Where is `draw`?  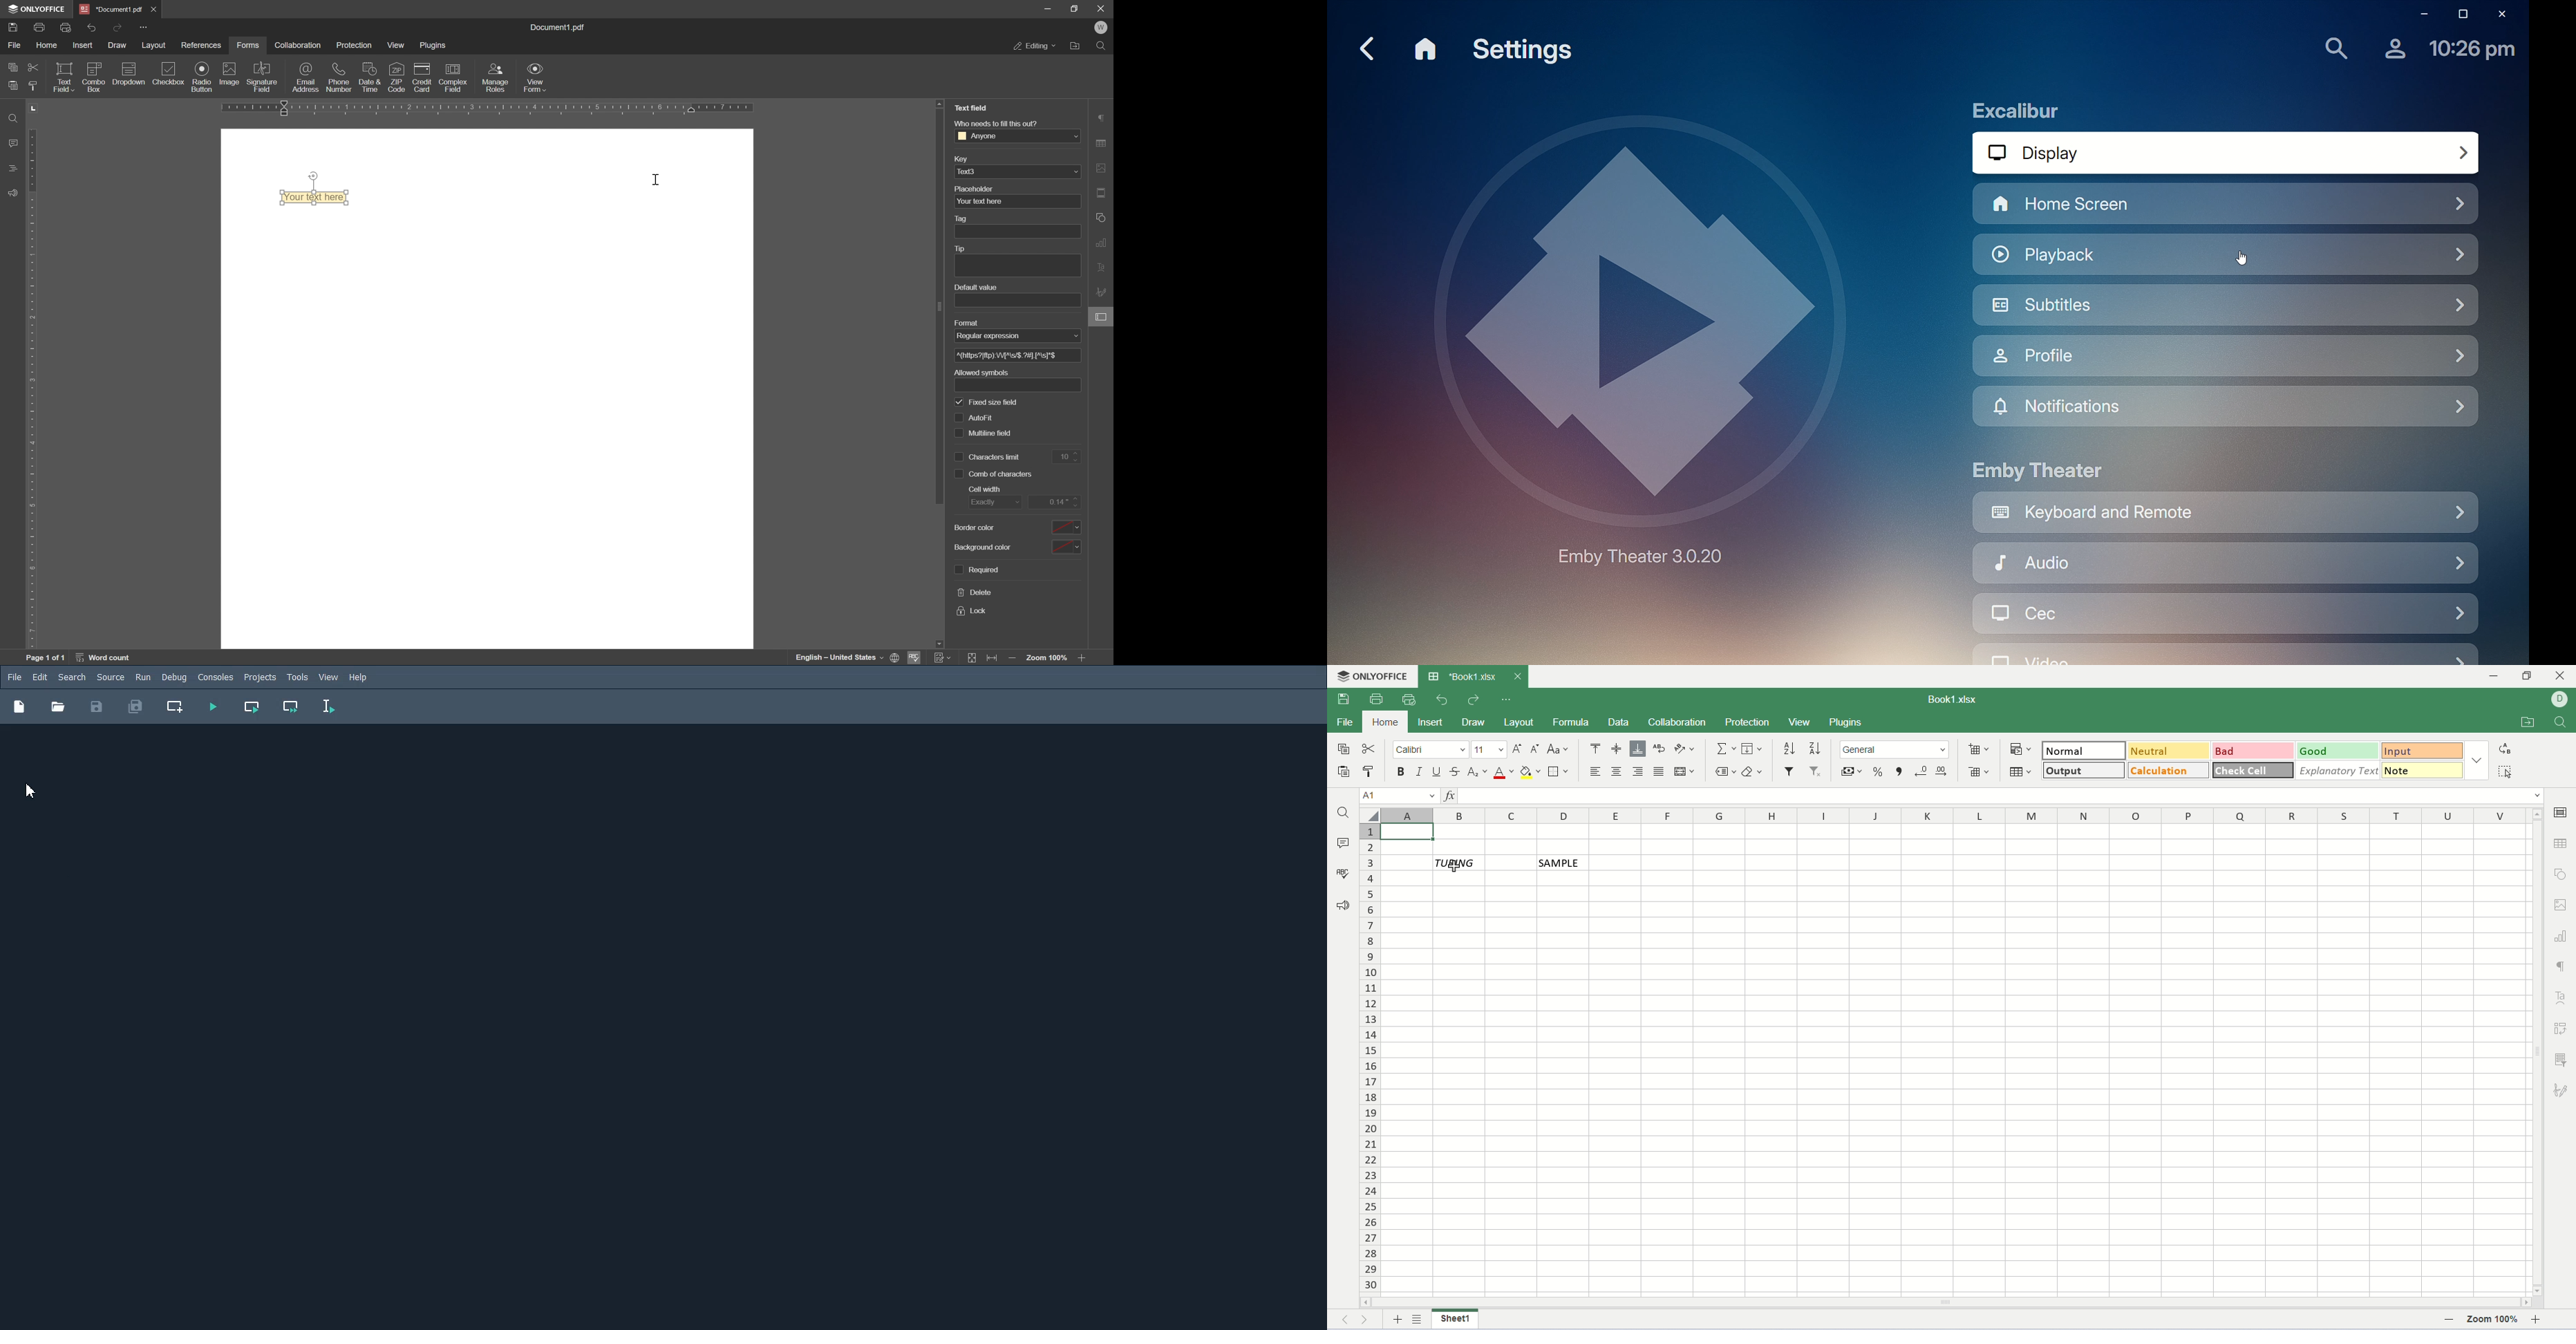
draw is located at coordinates (117, 47).